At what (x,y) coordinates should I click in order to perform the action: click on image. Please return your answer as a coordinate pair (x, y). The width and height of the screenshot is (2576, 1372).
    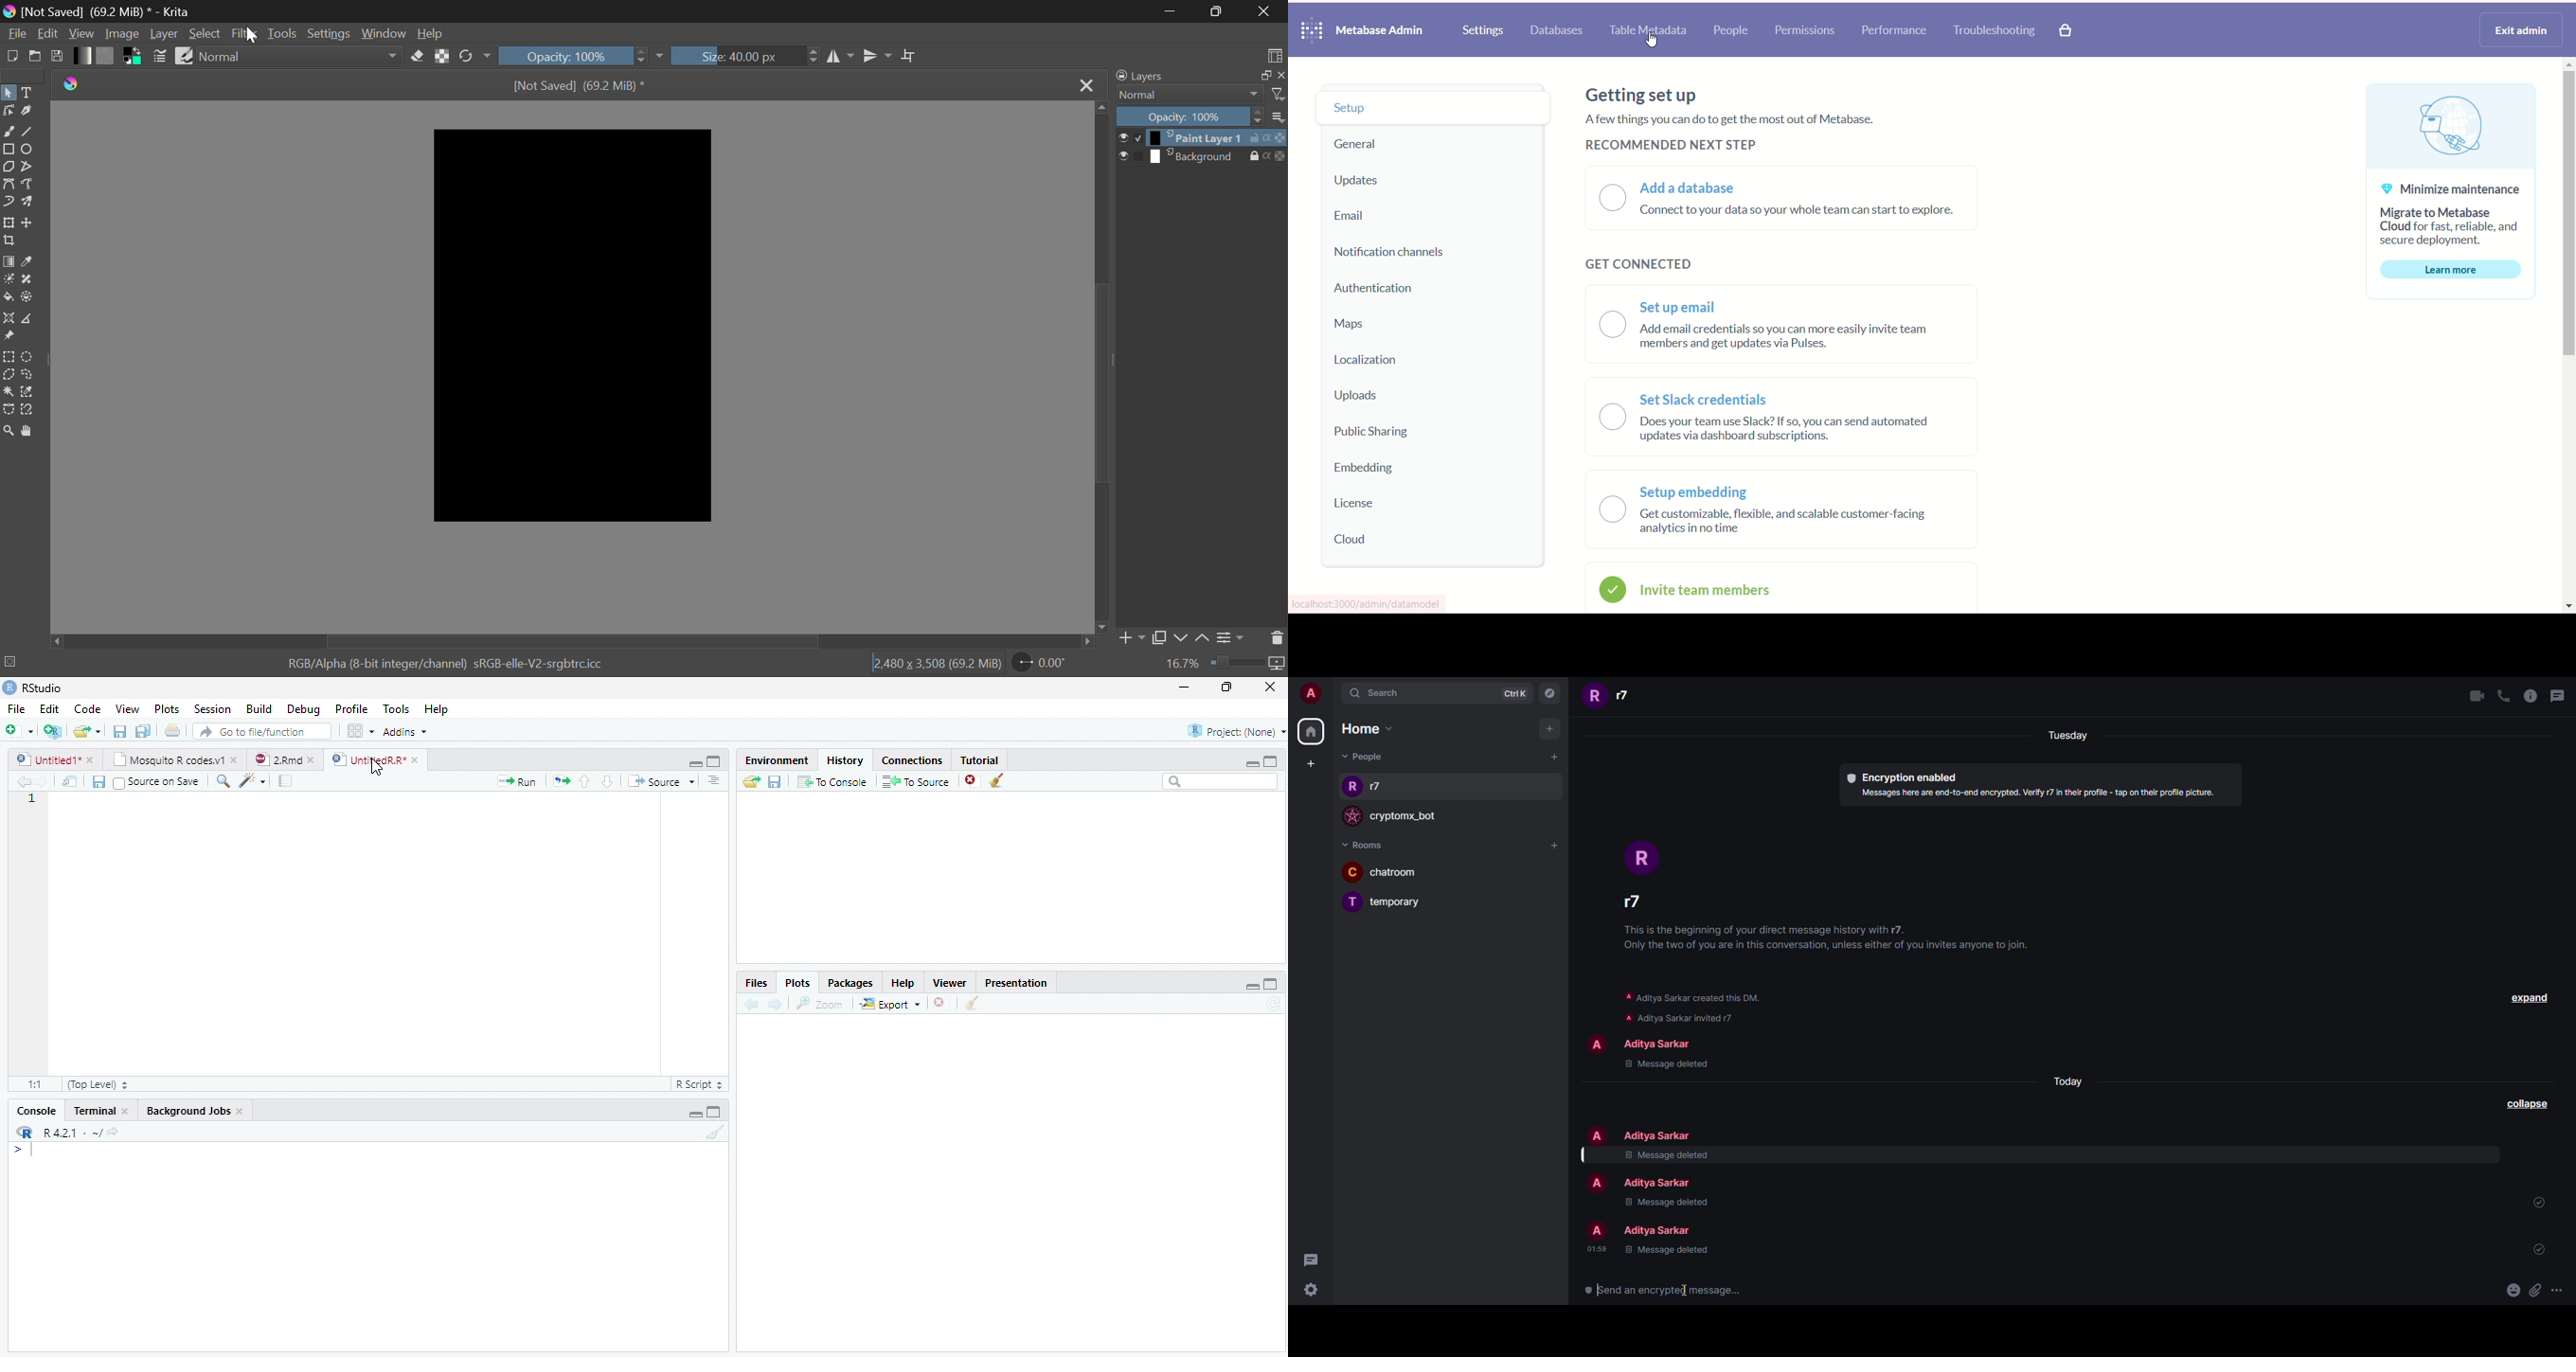
    Looking at the image, I should click on (2448, 124).